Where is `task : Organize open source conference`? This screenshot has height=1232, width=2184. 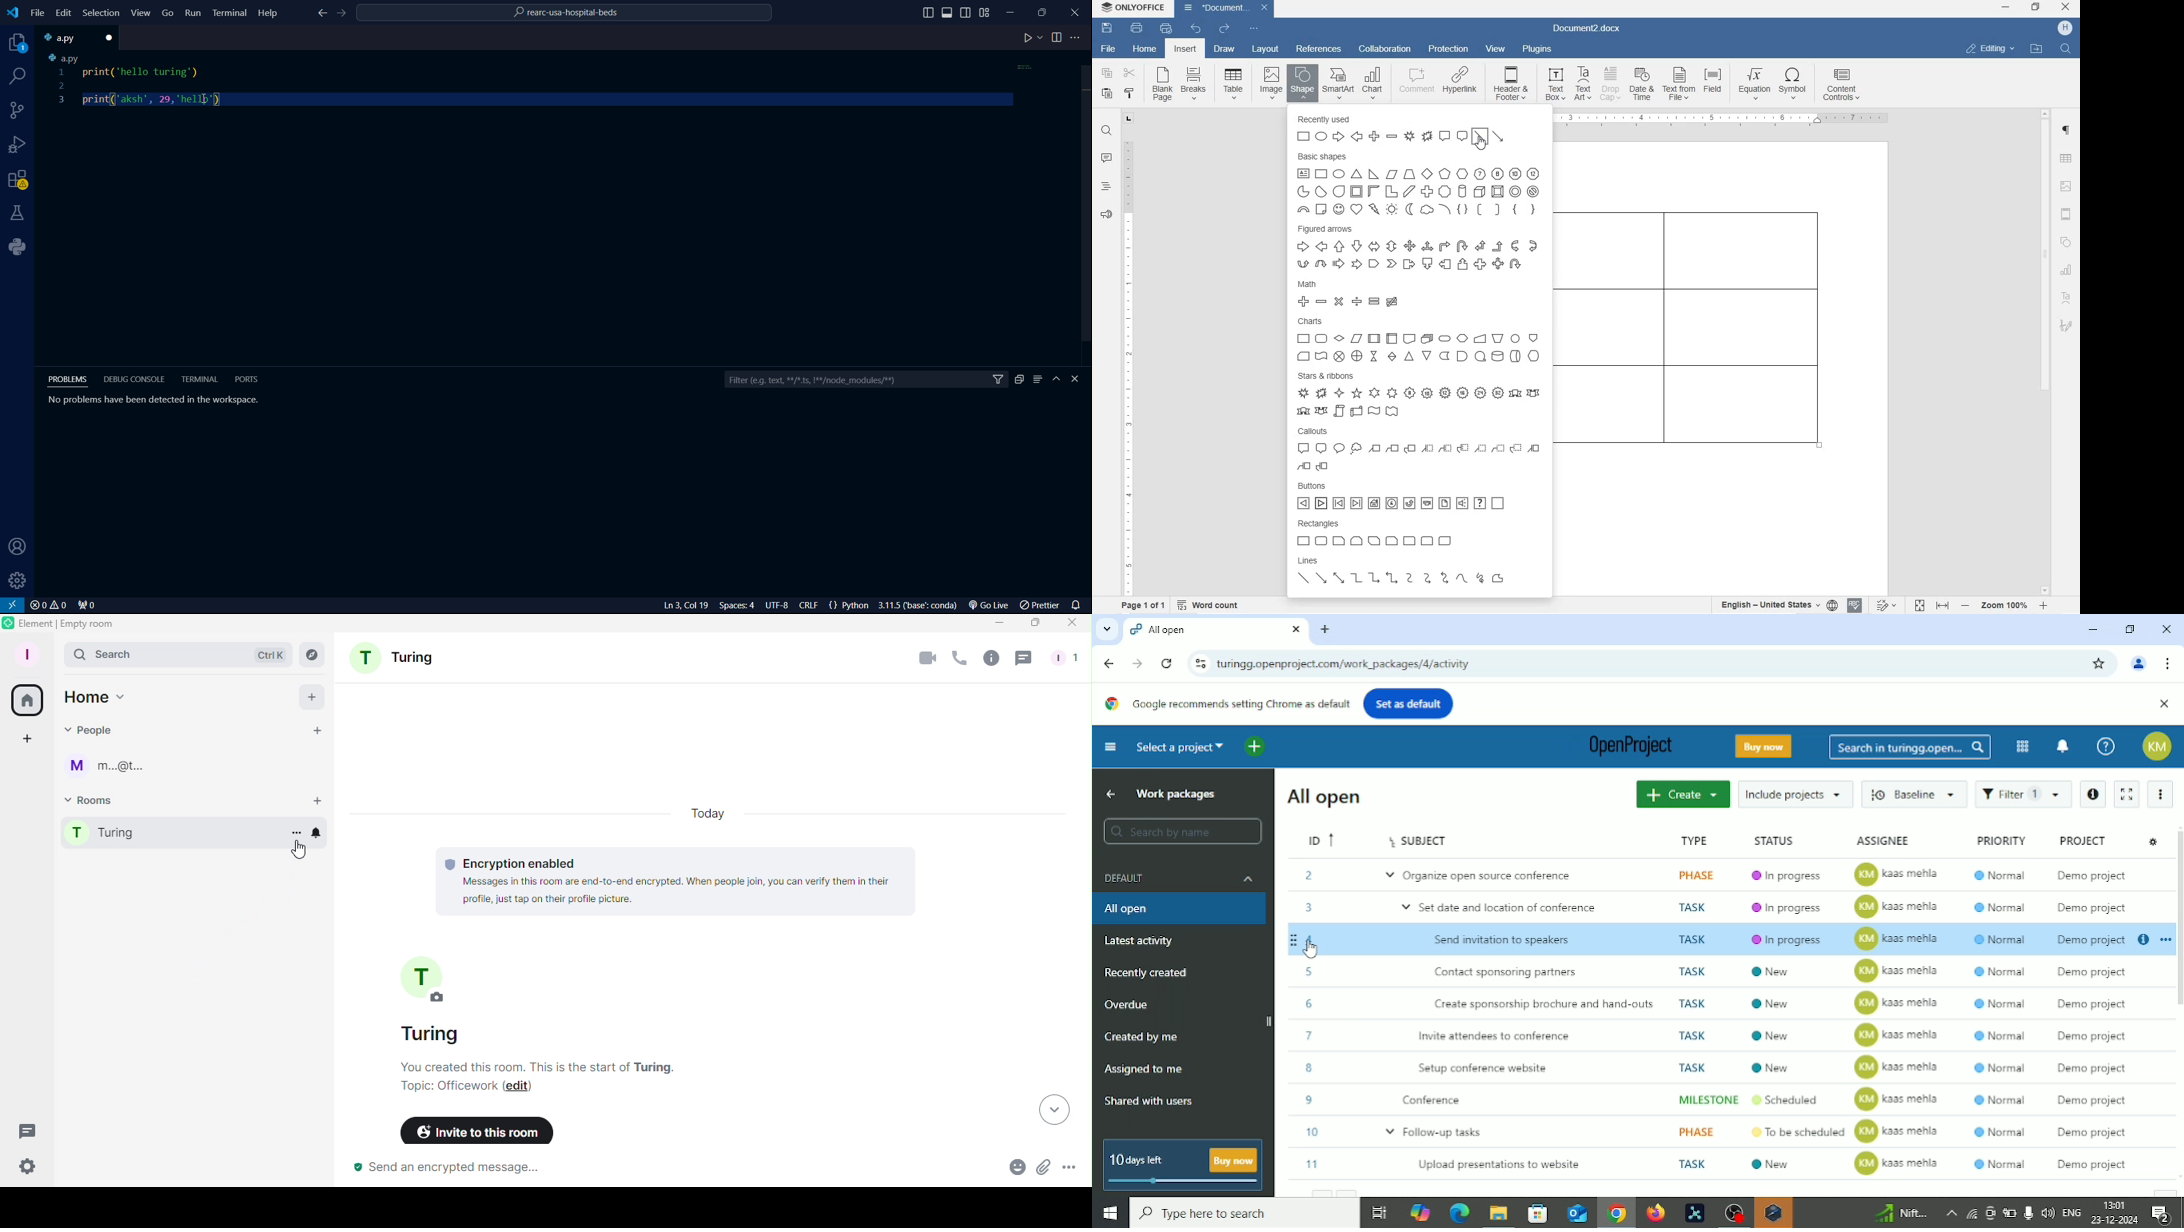 task : Organize open source conference is located at coordinates (1715, 874).